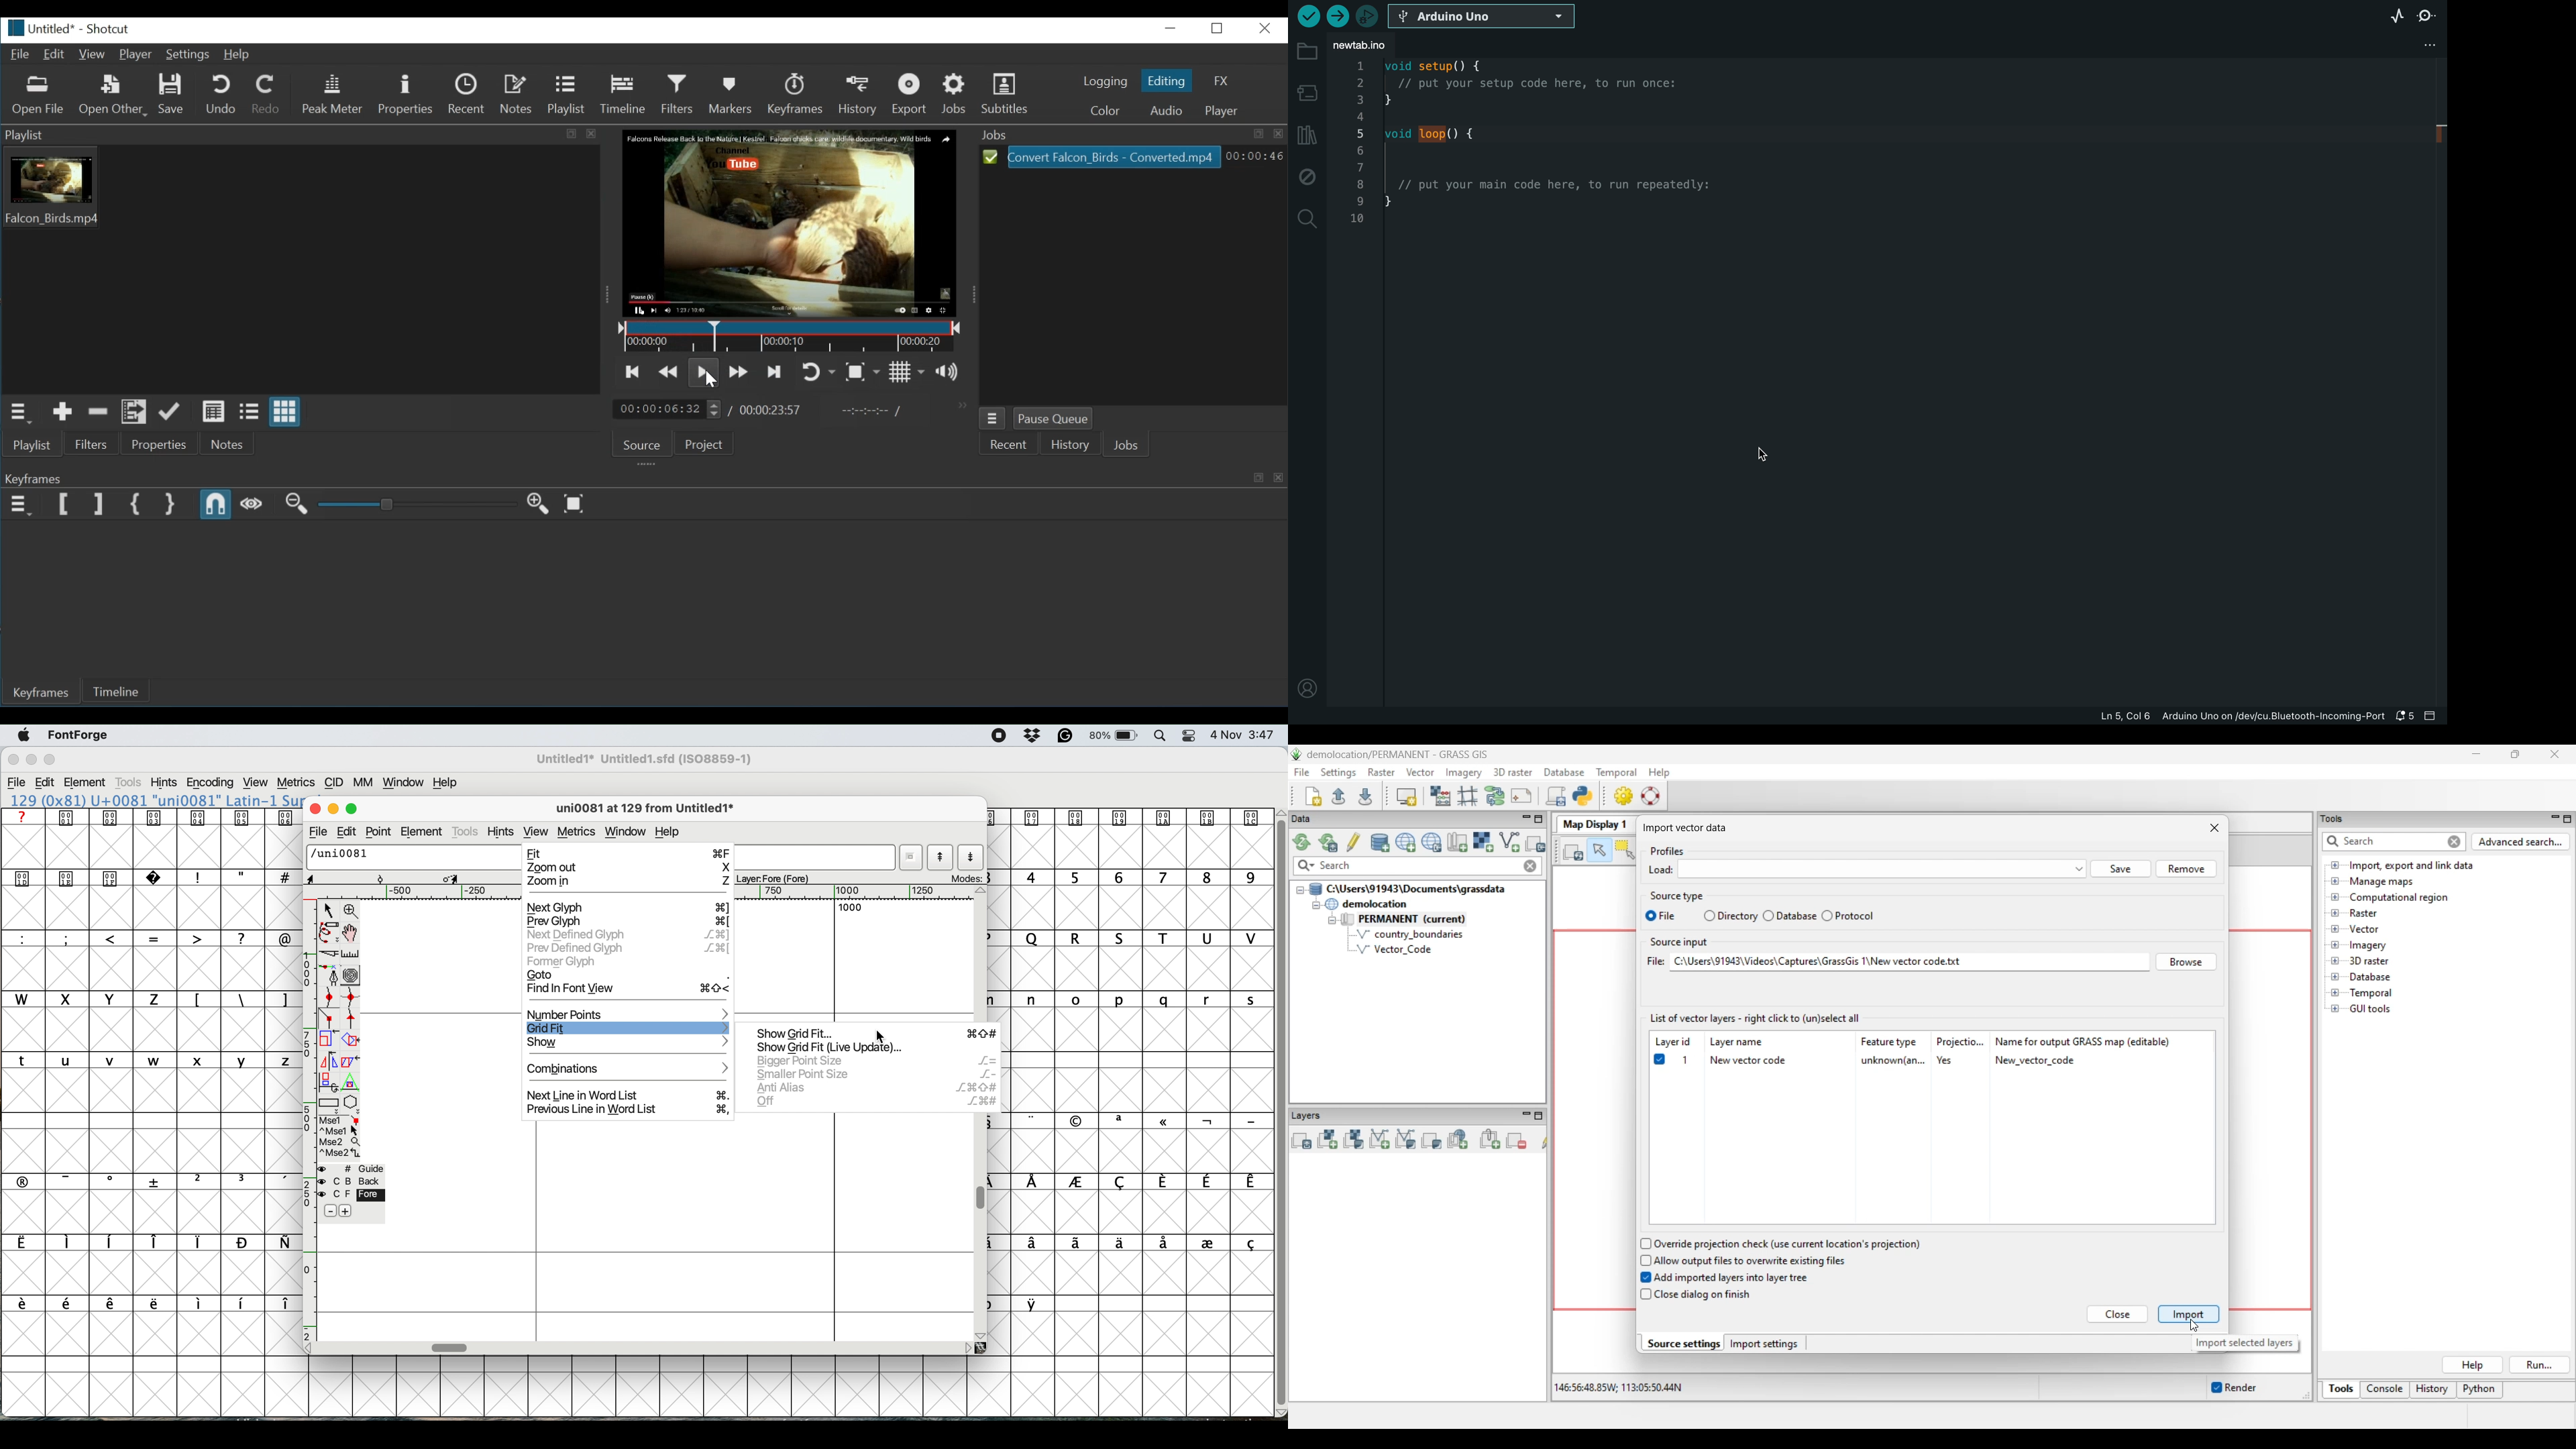 The height and width of the screenshot is (1456, 2576). Describe the element at coordinates (236, 55) in the screenshot. I see `Help` at that location.